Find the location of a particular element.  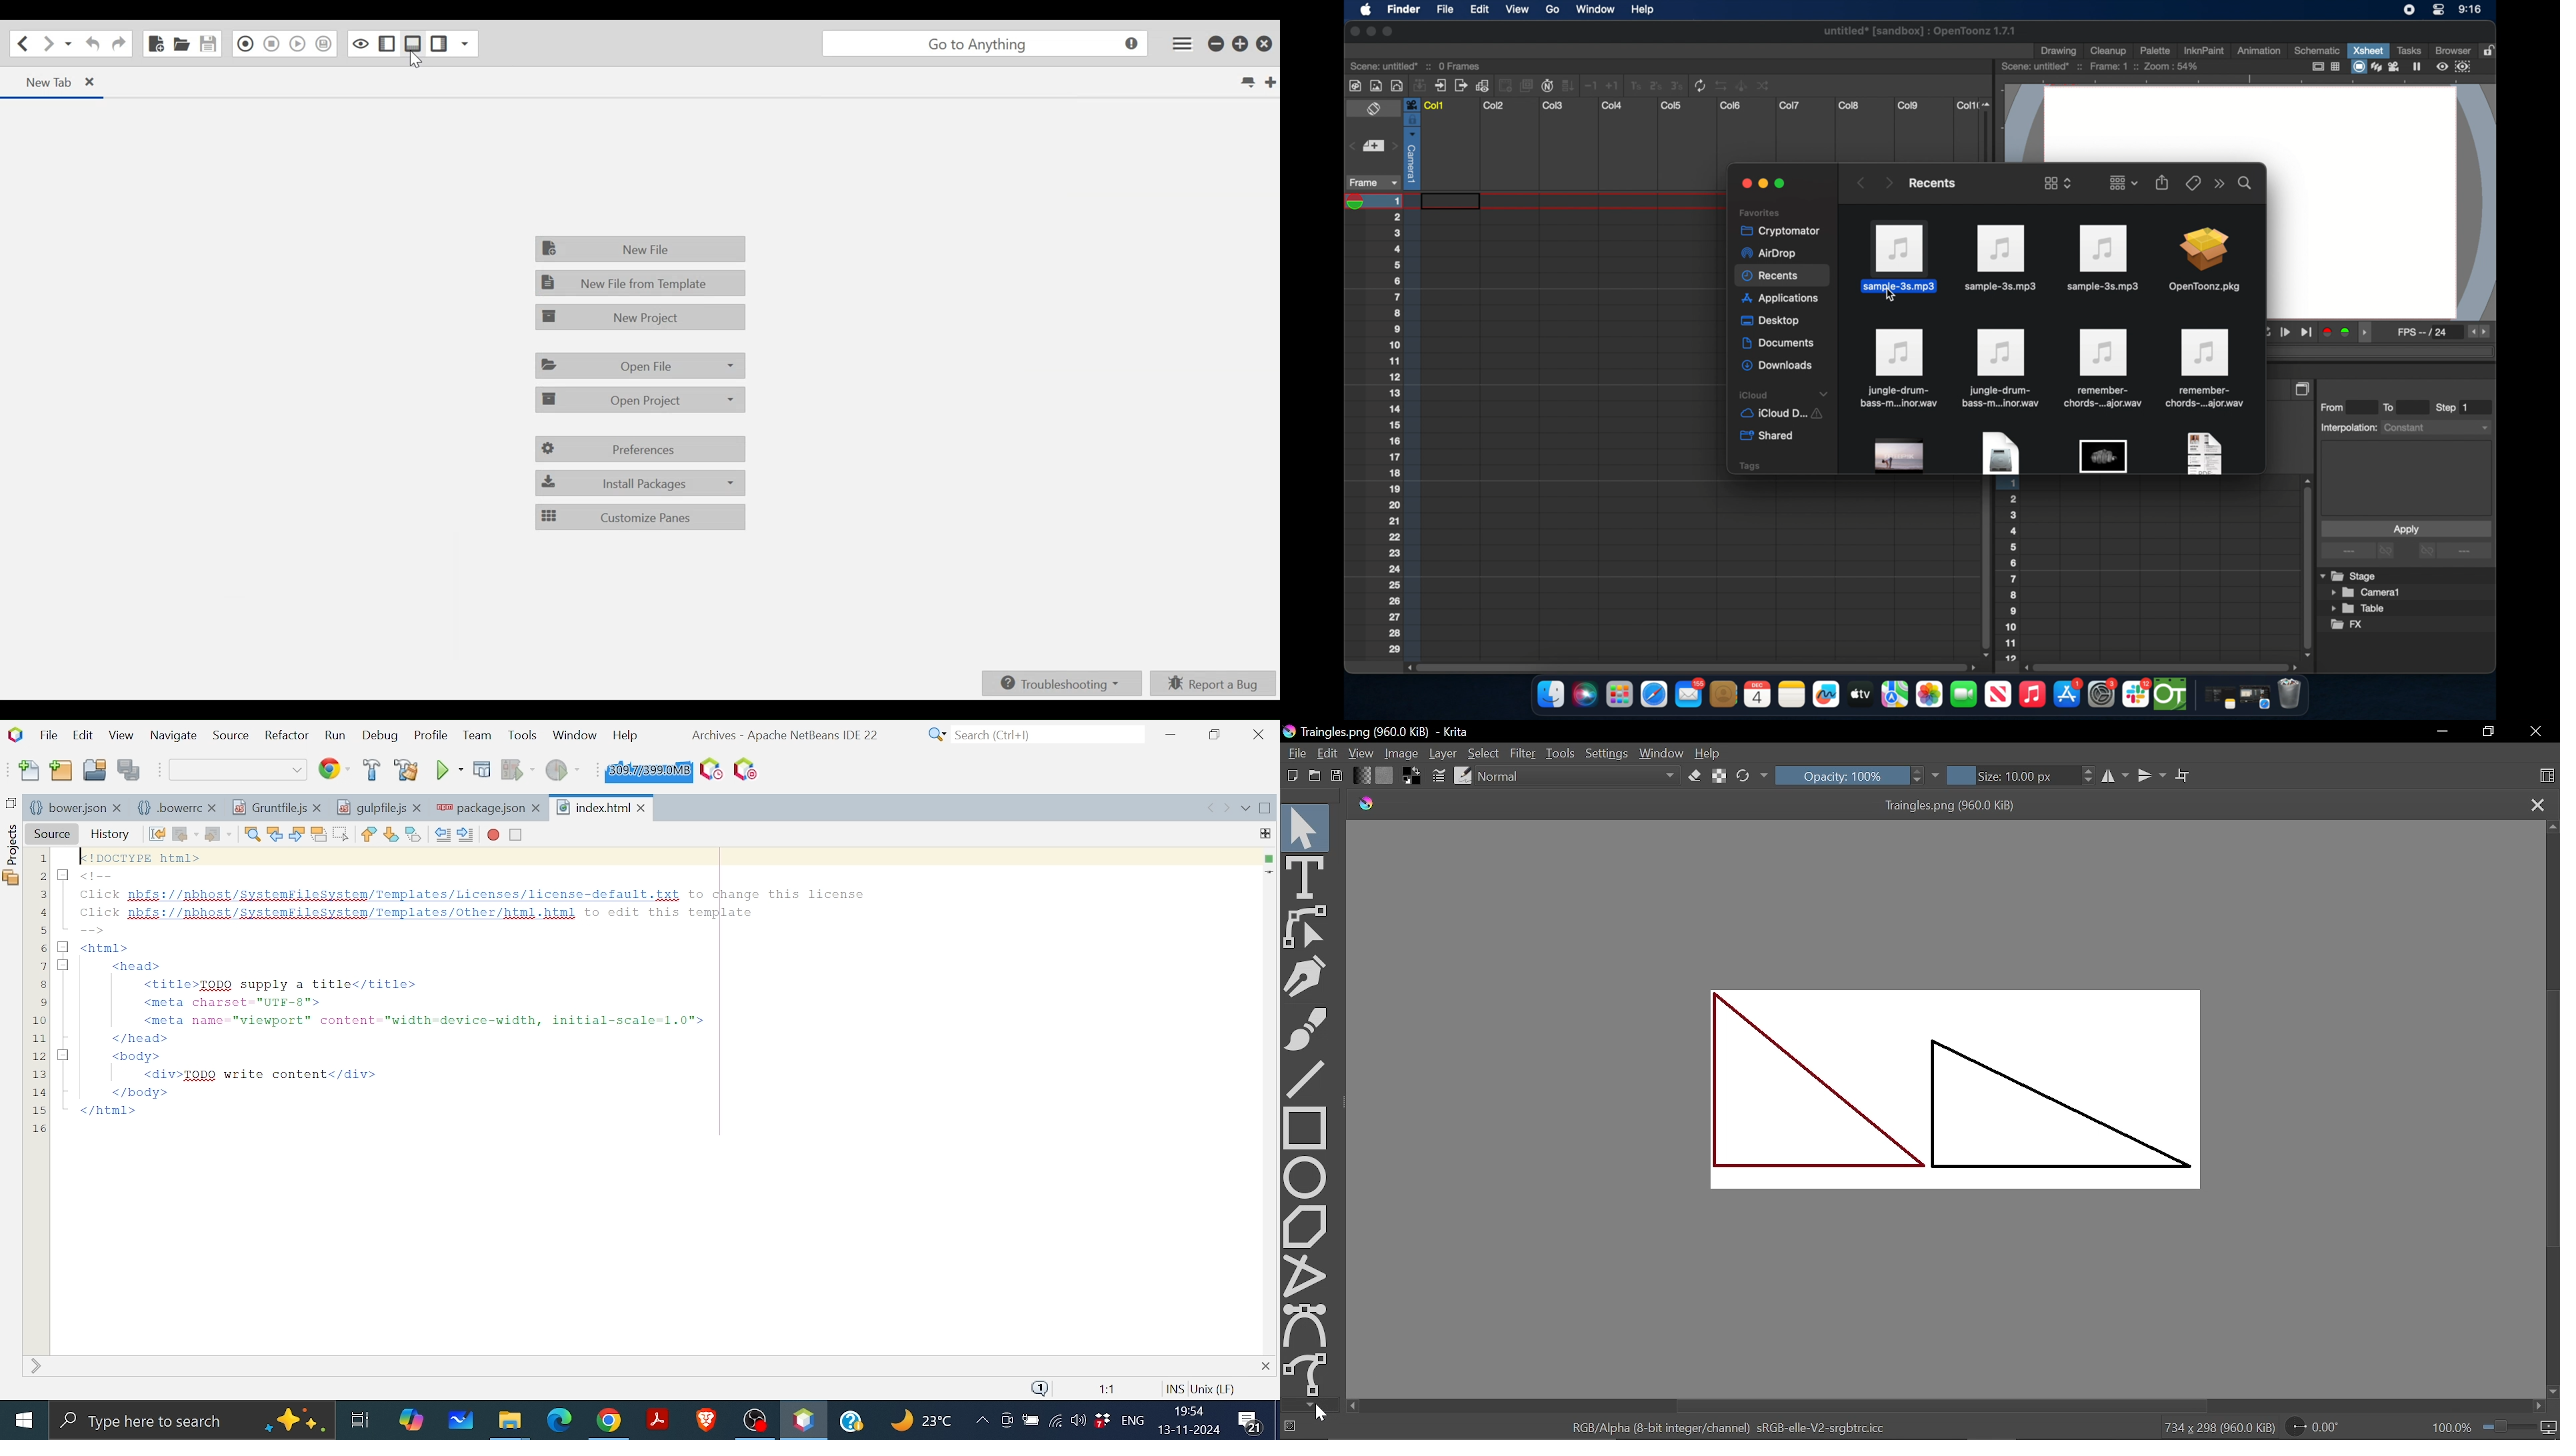

Bezier select tool is located at coordinates (1306, 1325).